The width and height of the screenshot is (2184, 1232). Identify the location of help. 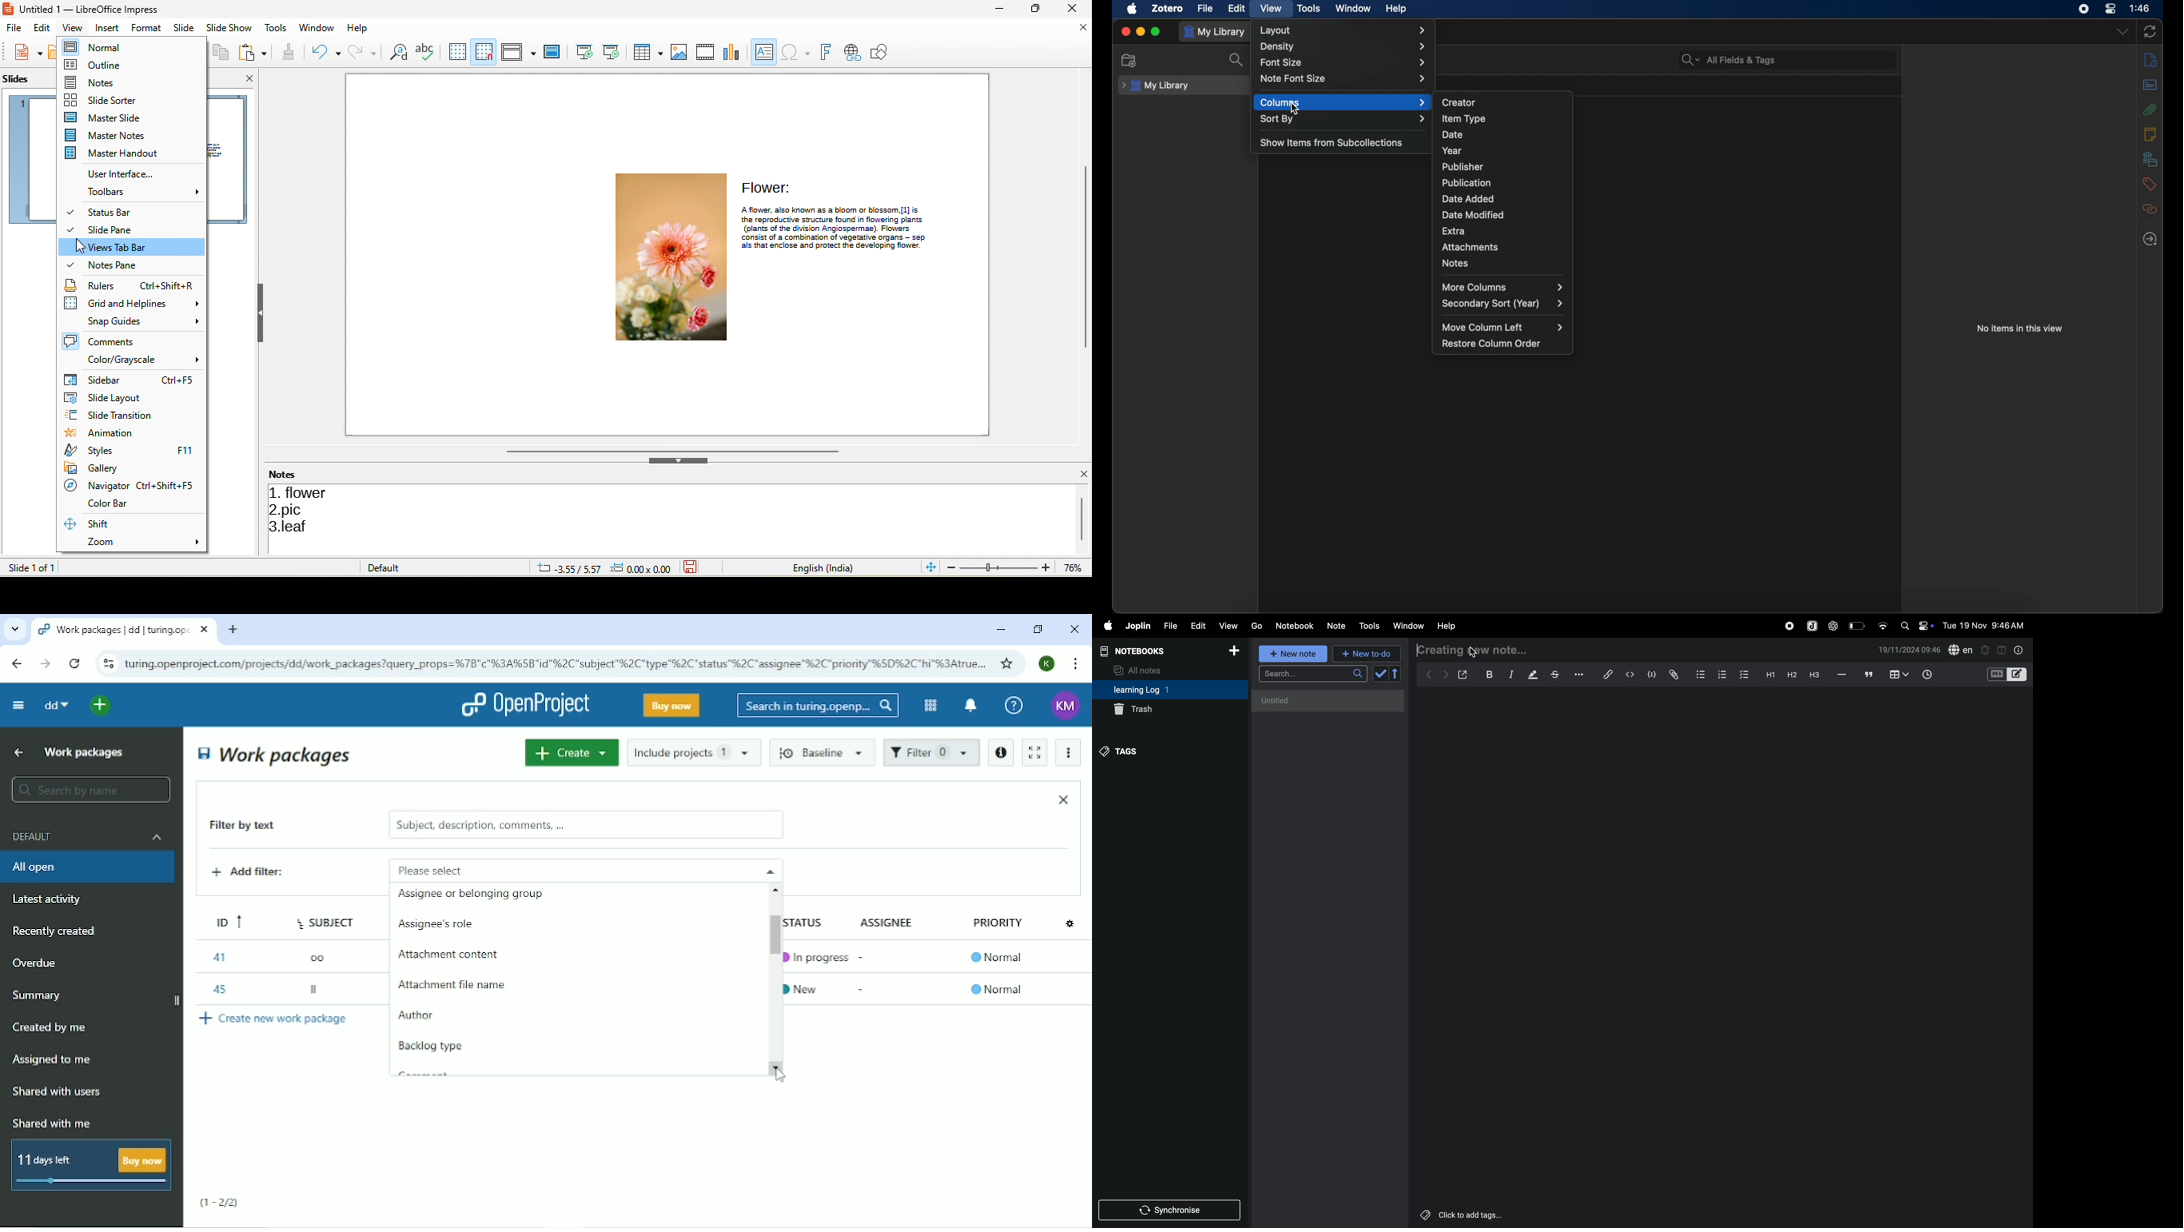
(1447, 626).